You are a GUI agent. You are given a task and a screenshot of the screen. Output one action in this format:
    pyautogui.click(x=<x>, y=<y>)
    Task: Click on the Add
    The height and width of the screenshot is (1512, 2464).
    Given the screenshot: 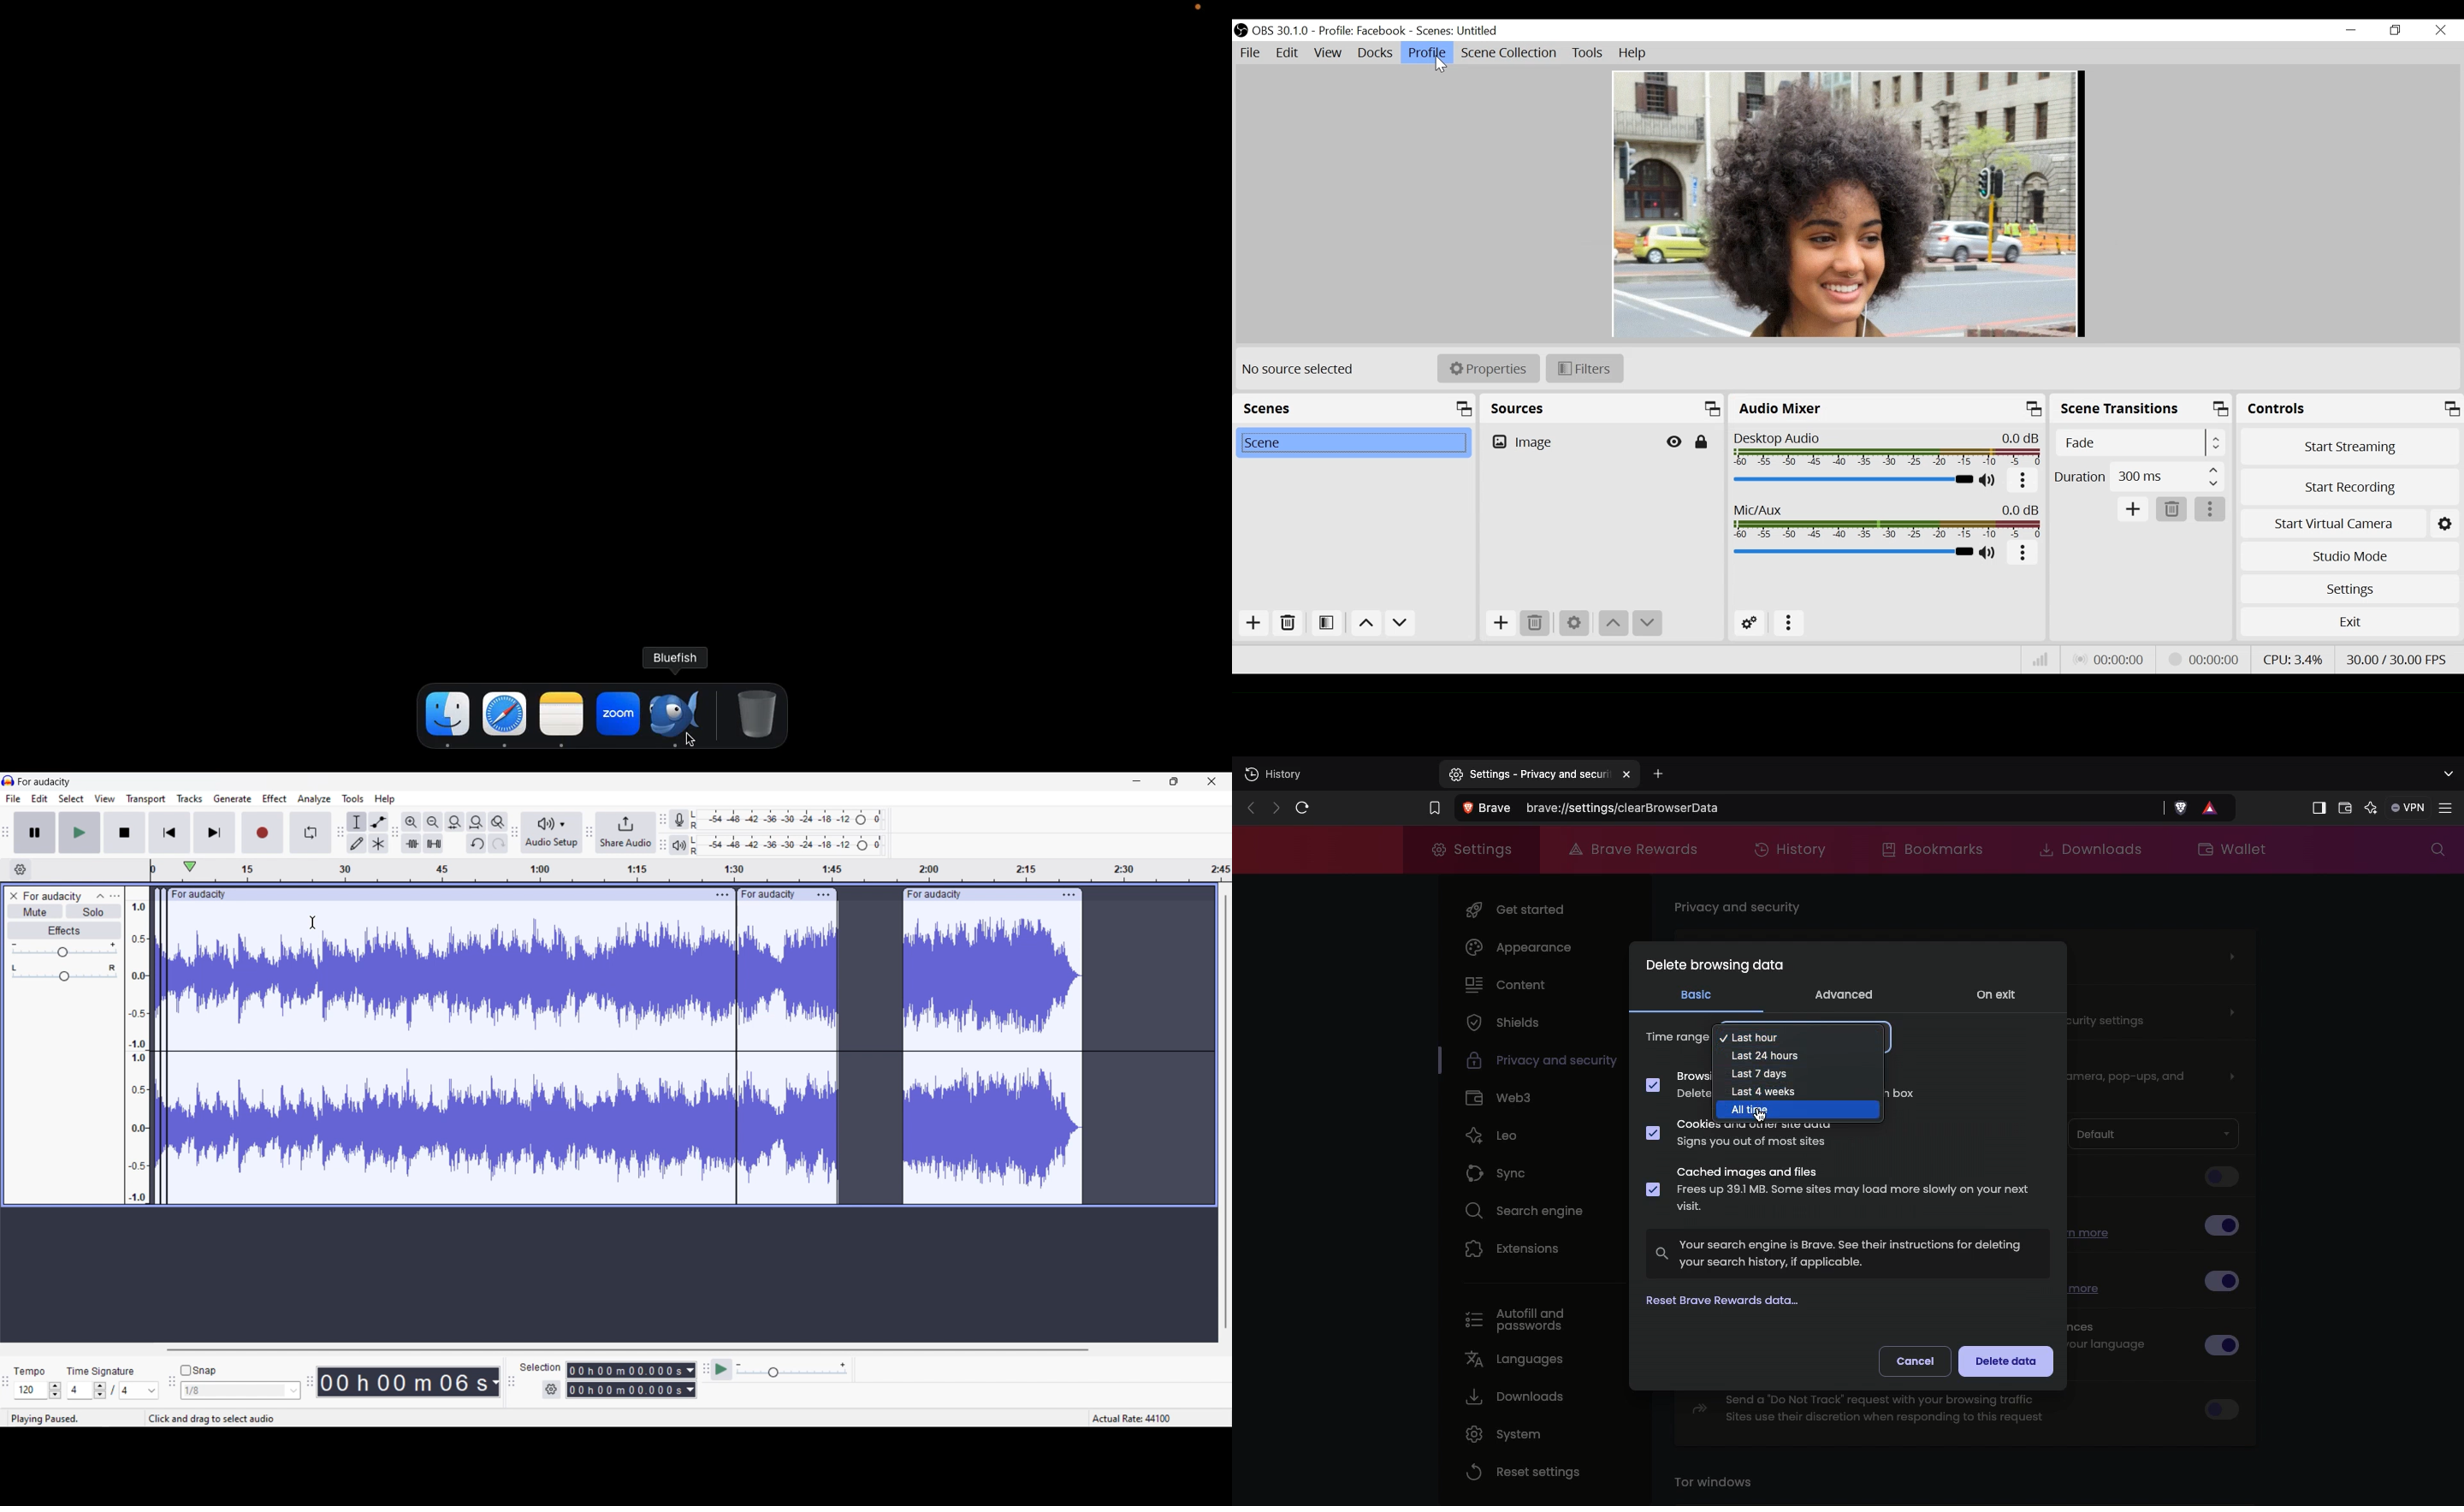 What is the action you would take?
    pyautogui.click(x=2134, y=510)
    